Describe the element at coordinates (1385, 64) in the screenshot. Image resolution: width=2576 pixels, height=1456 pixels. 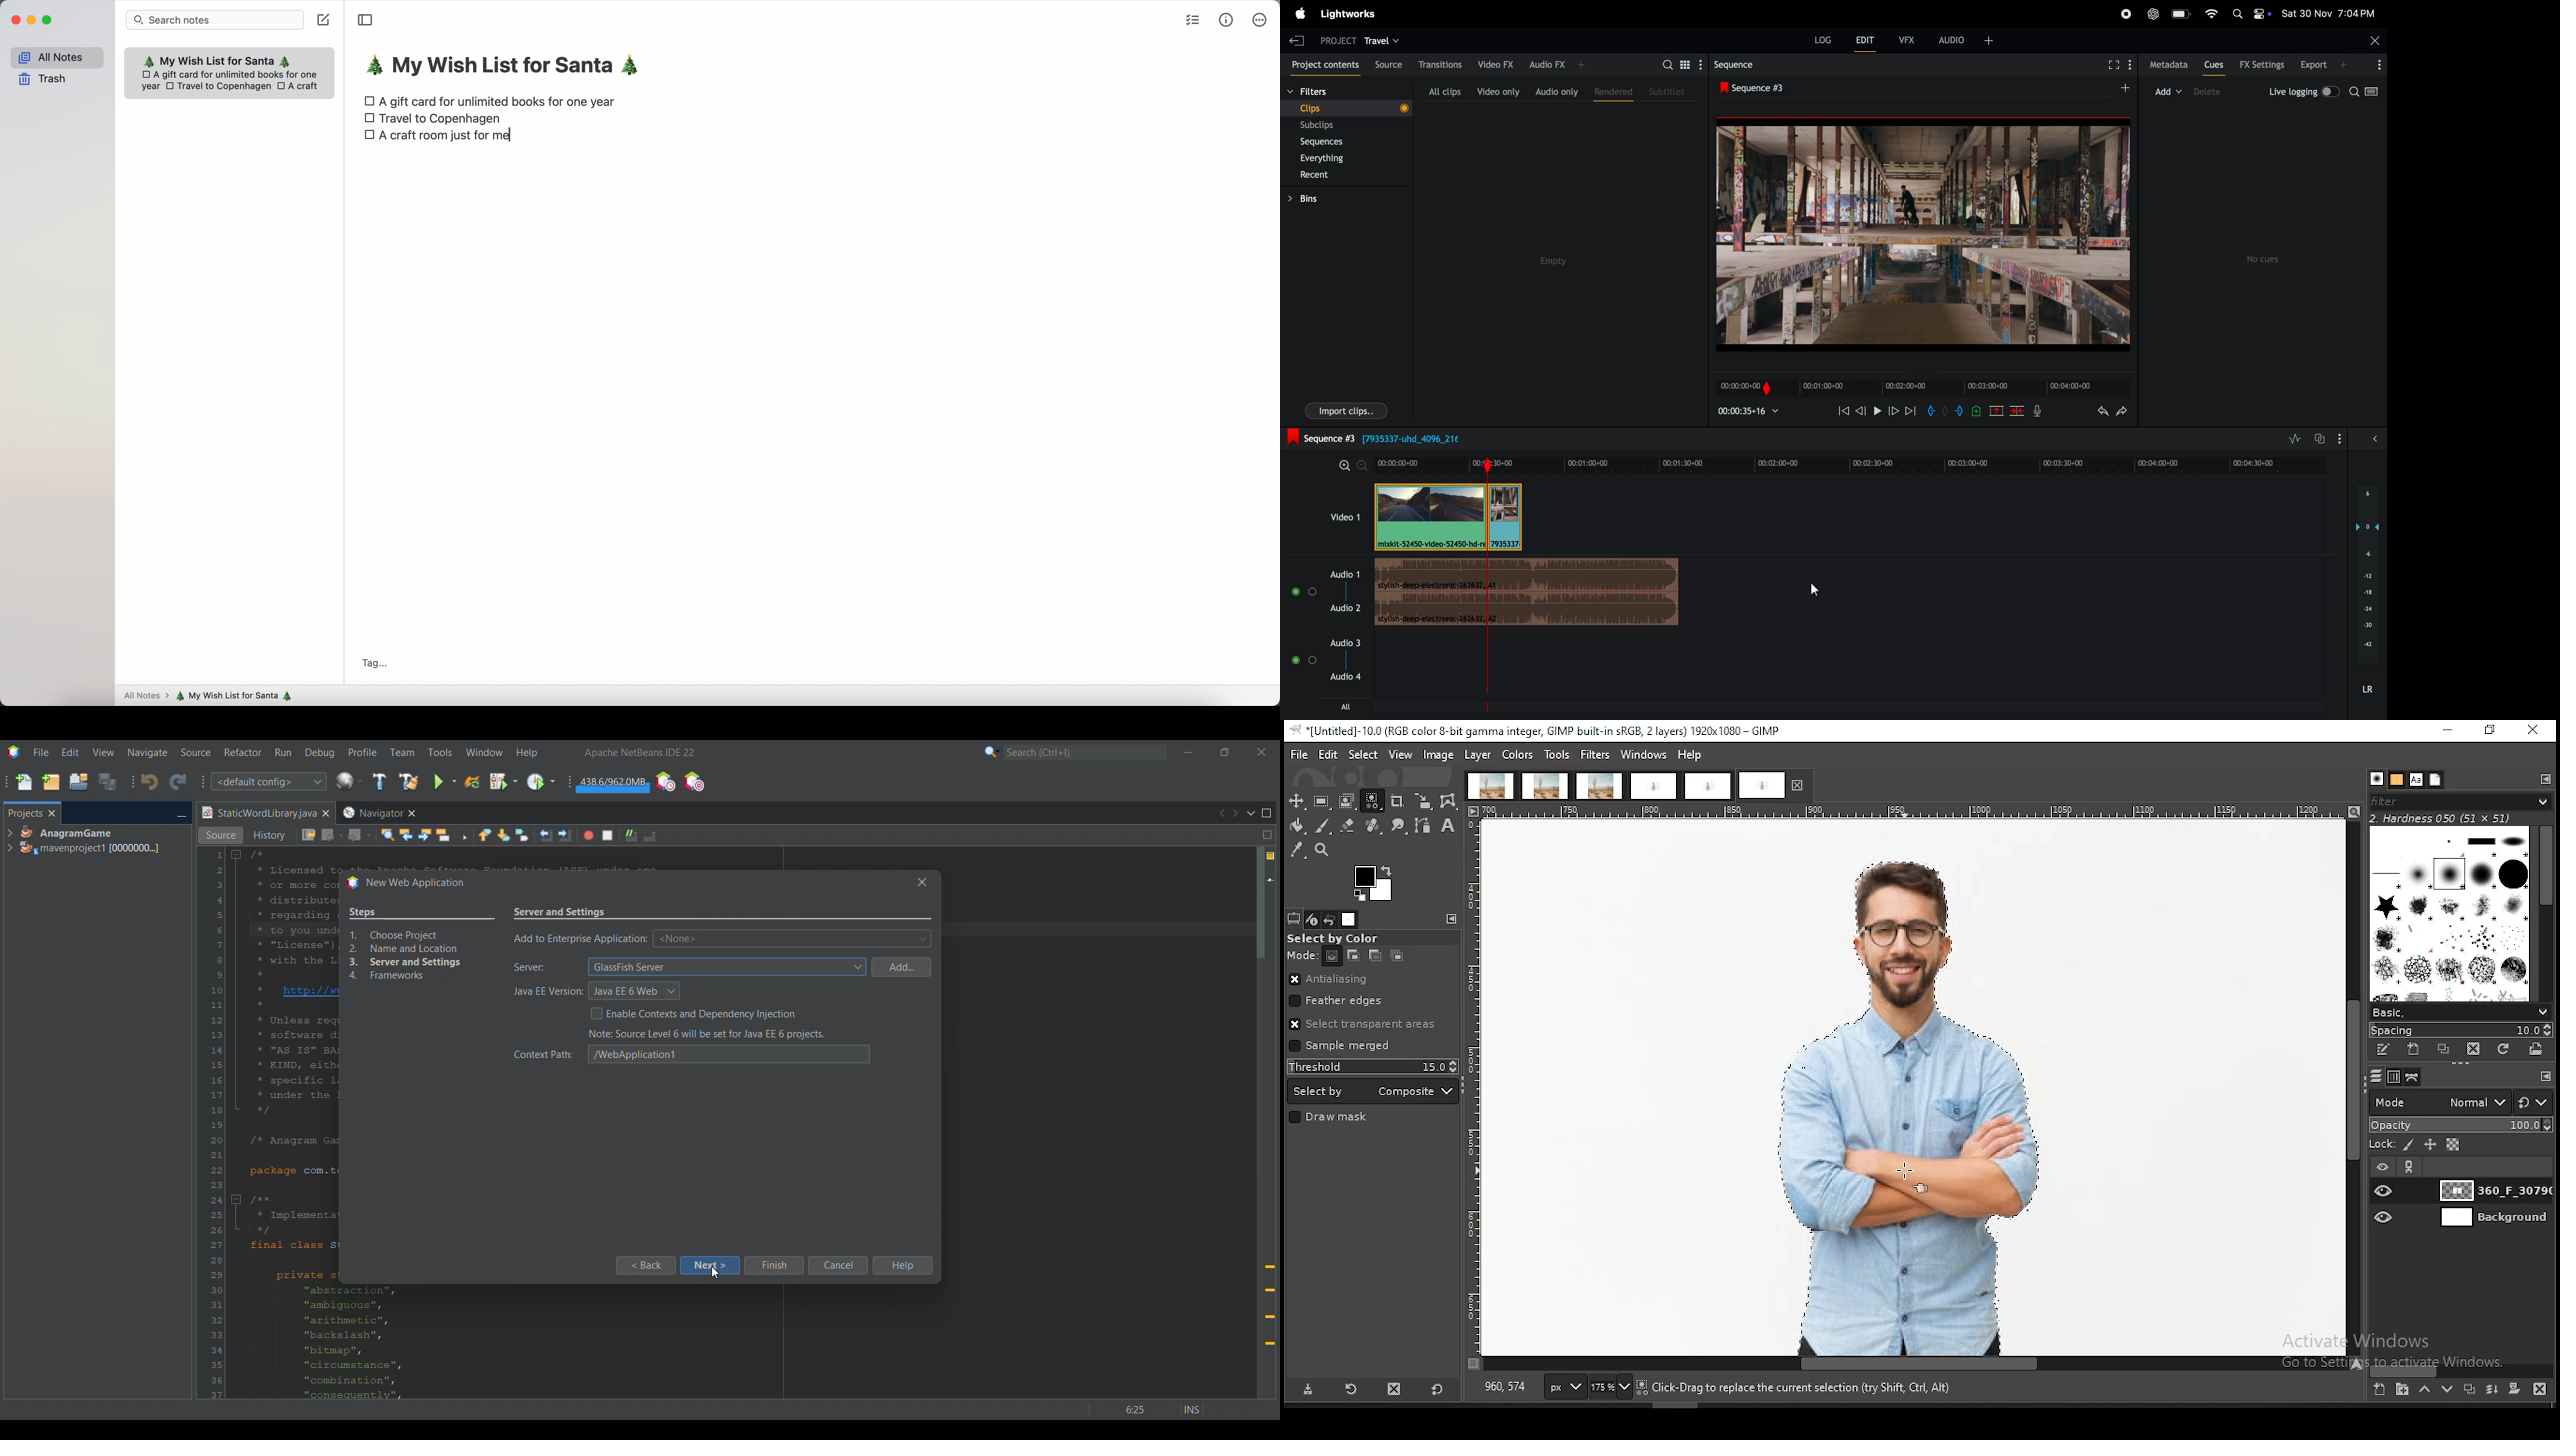
I see `source` at that location.